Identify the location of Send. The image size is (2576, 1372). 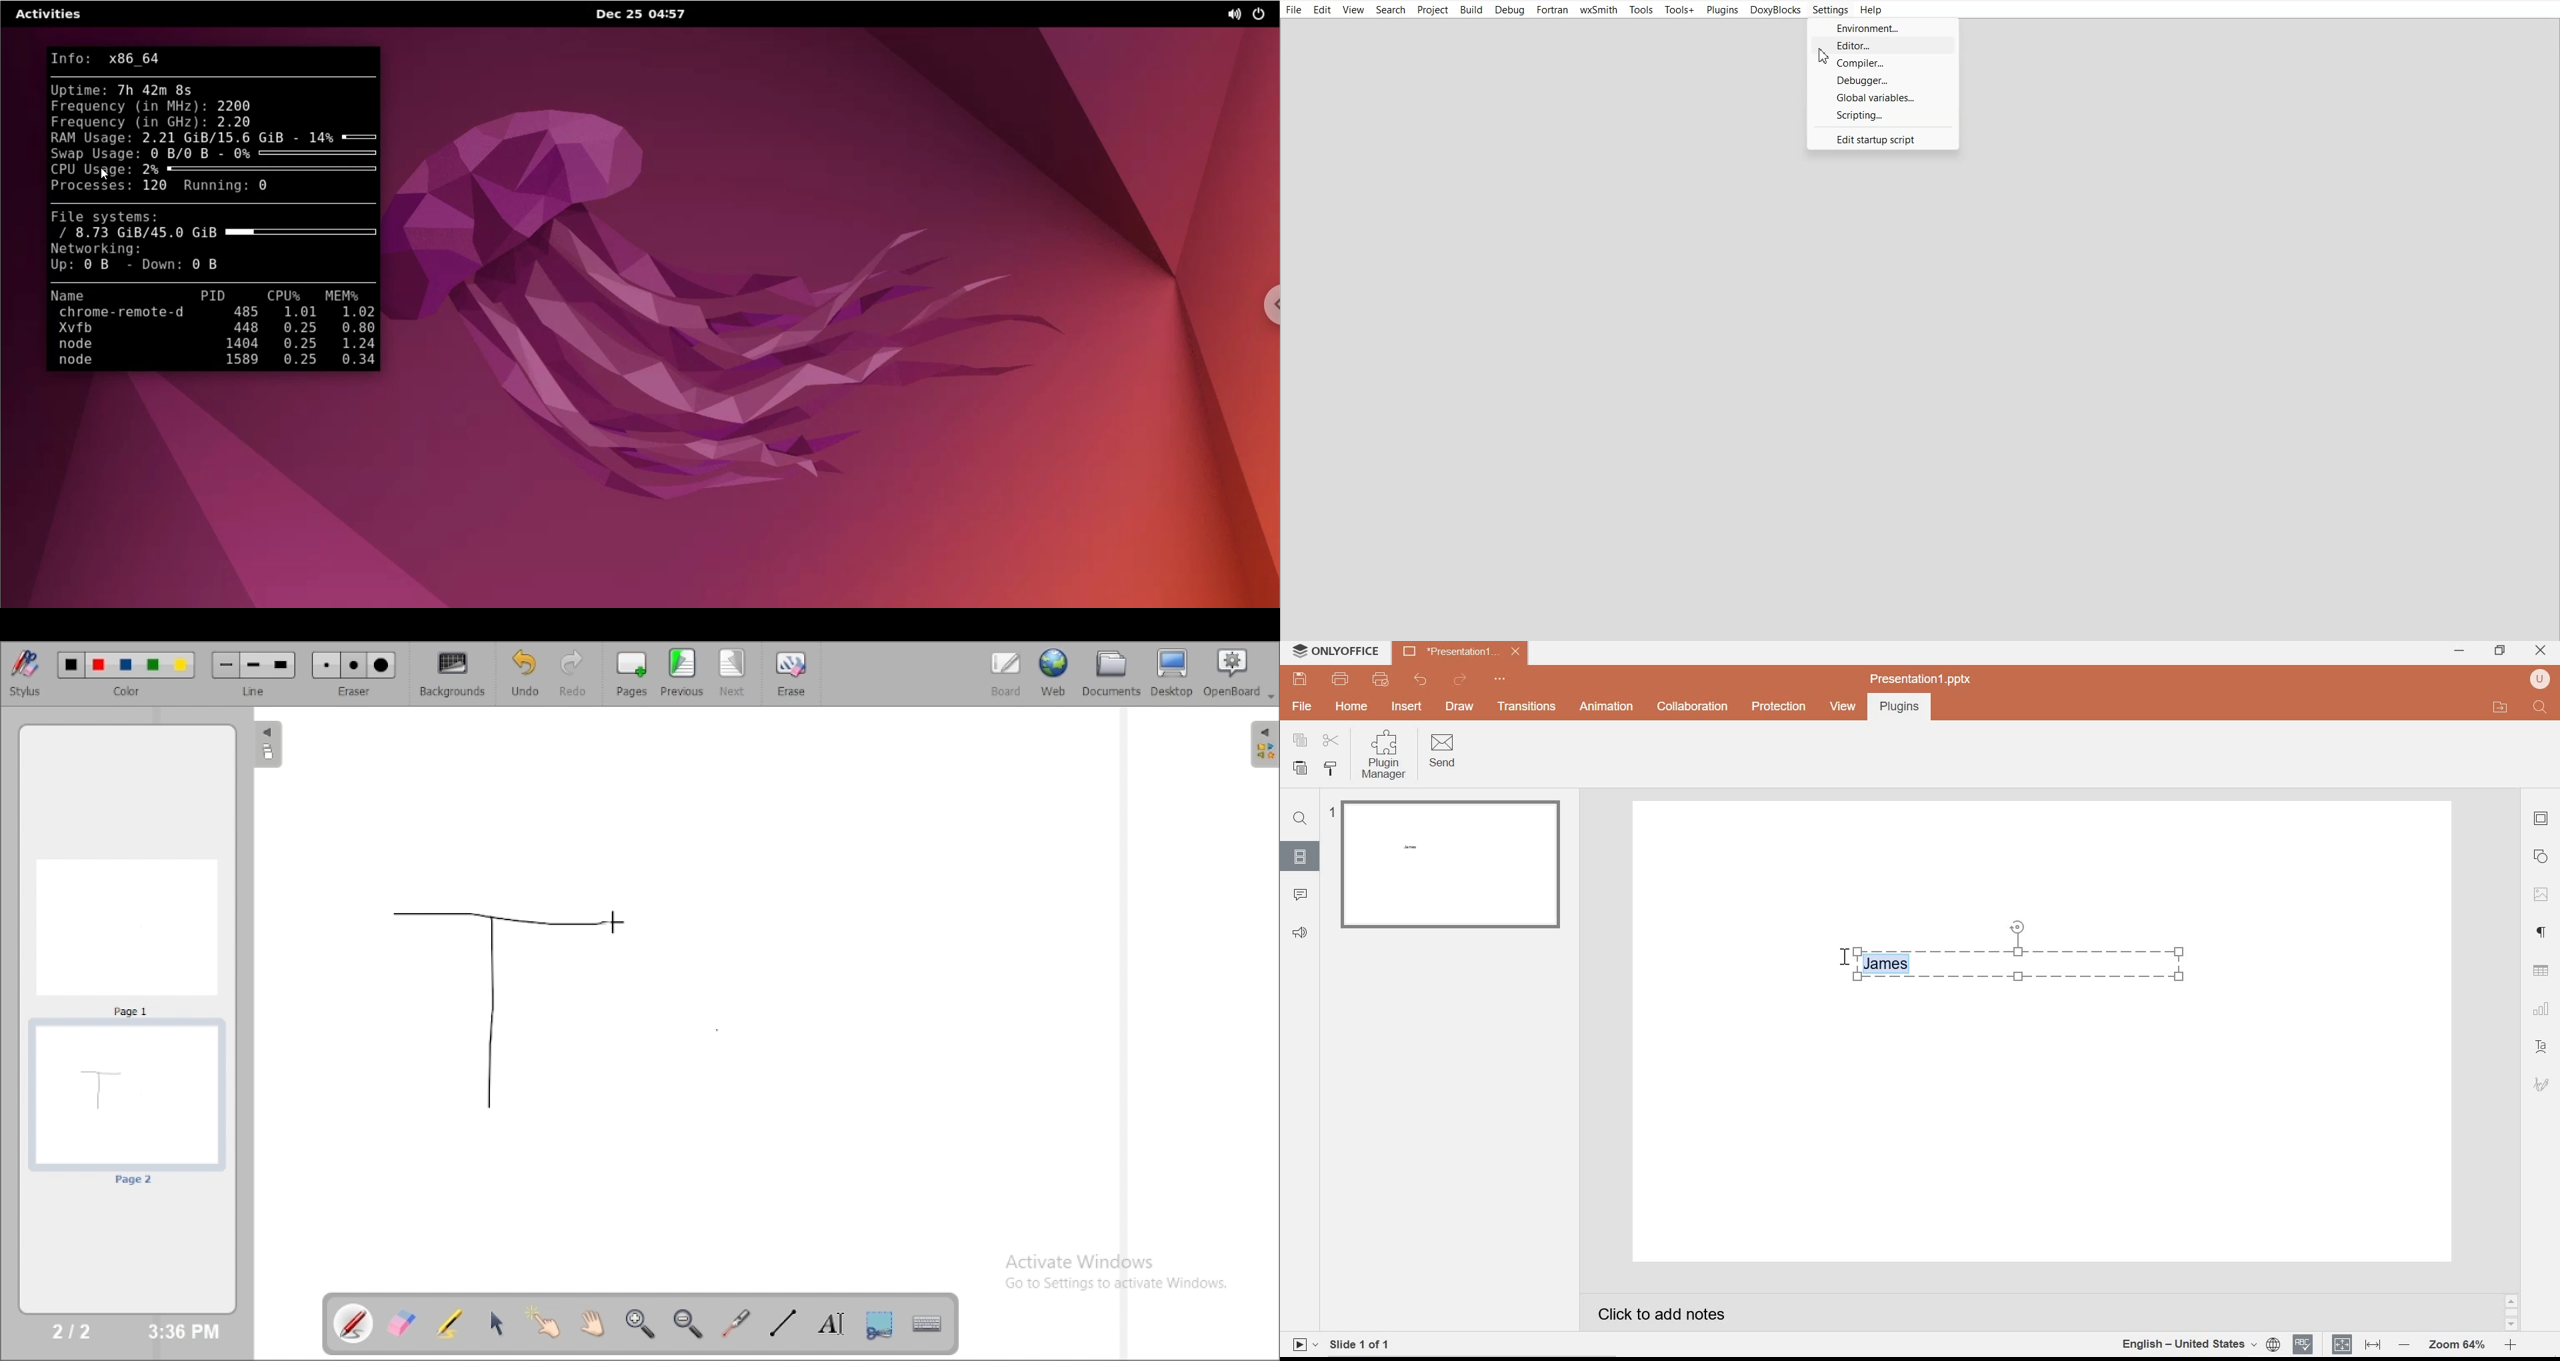
(1444, 752).